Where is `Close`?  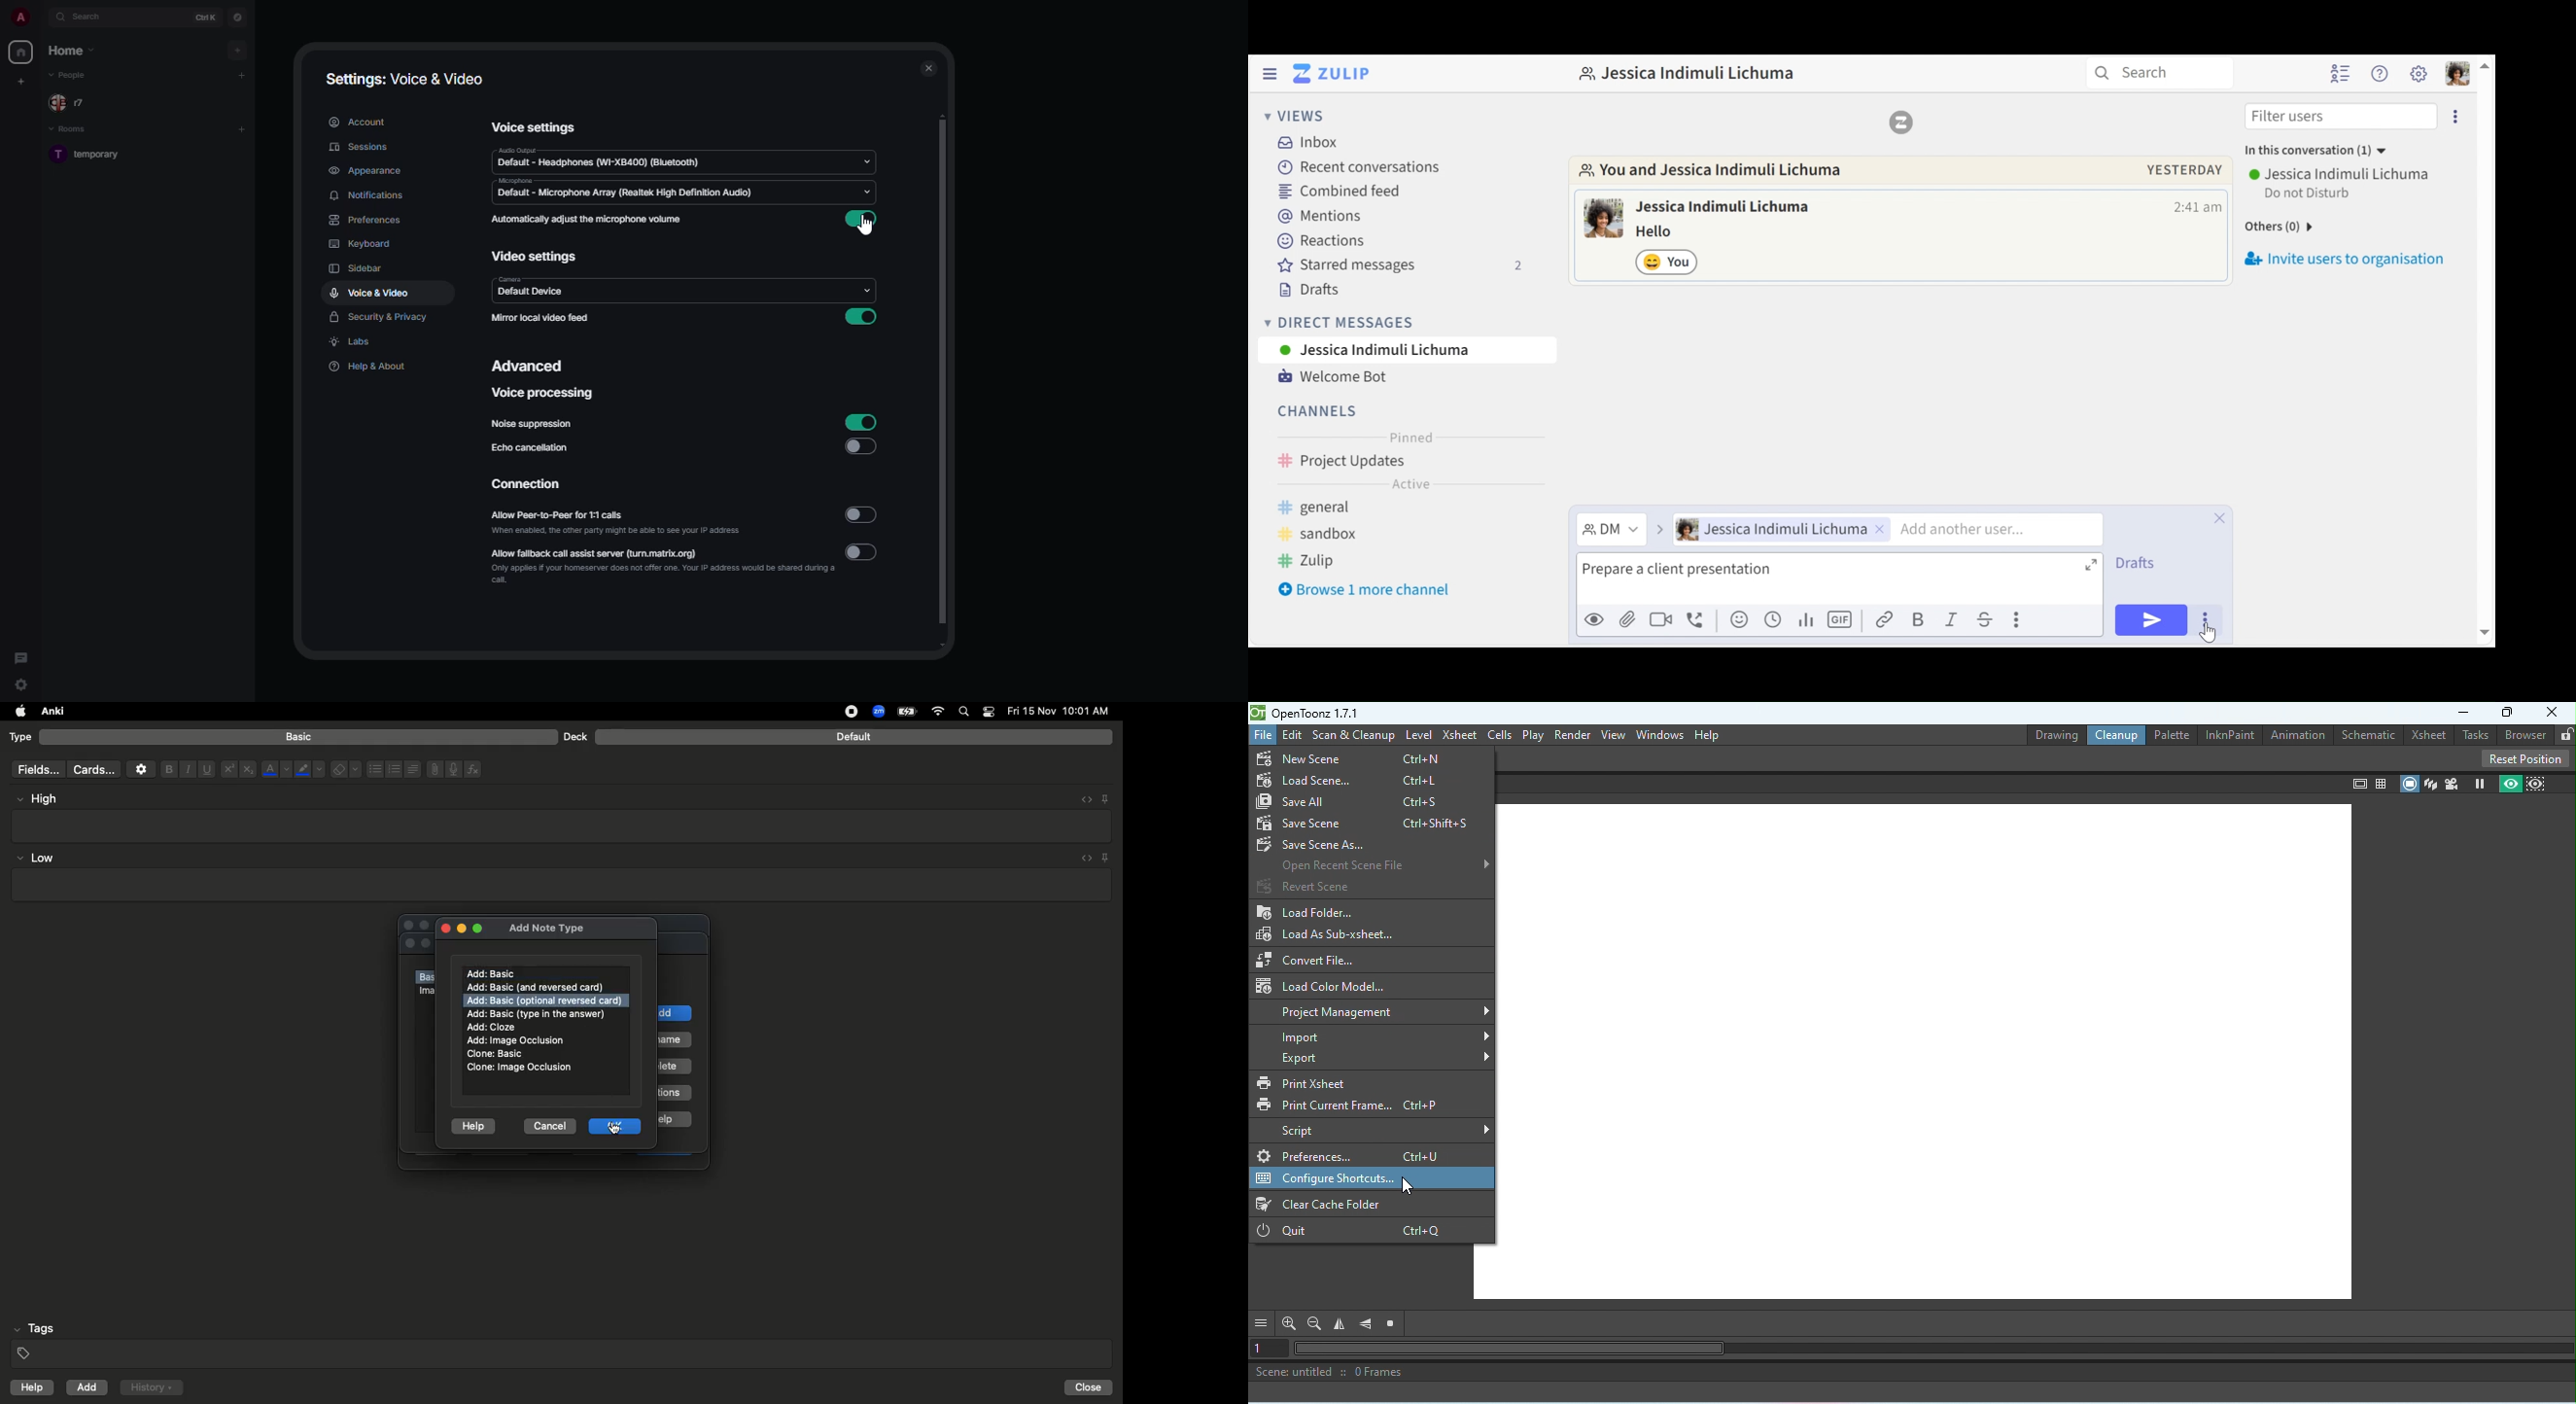 Close is located at coordinates (443, 927).